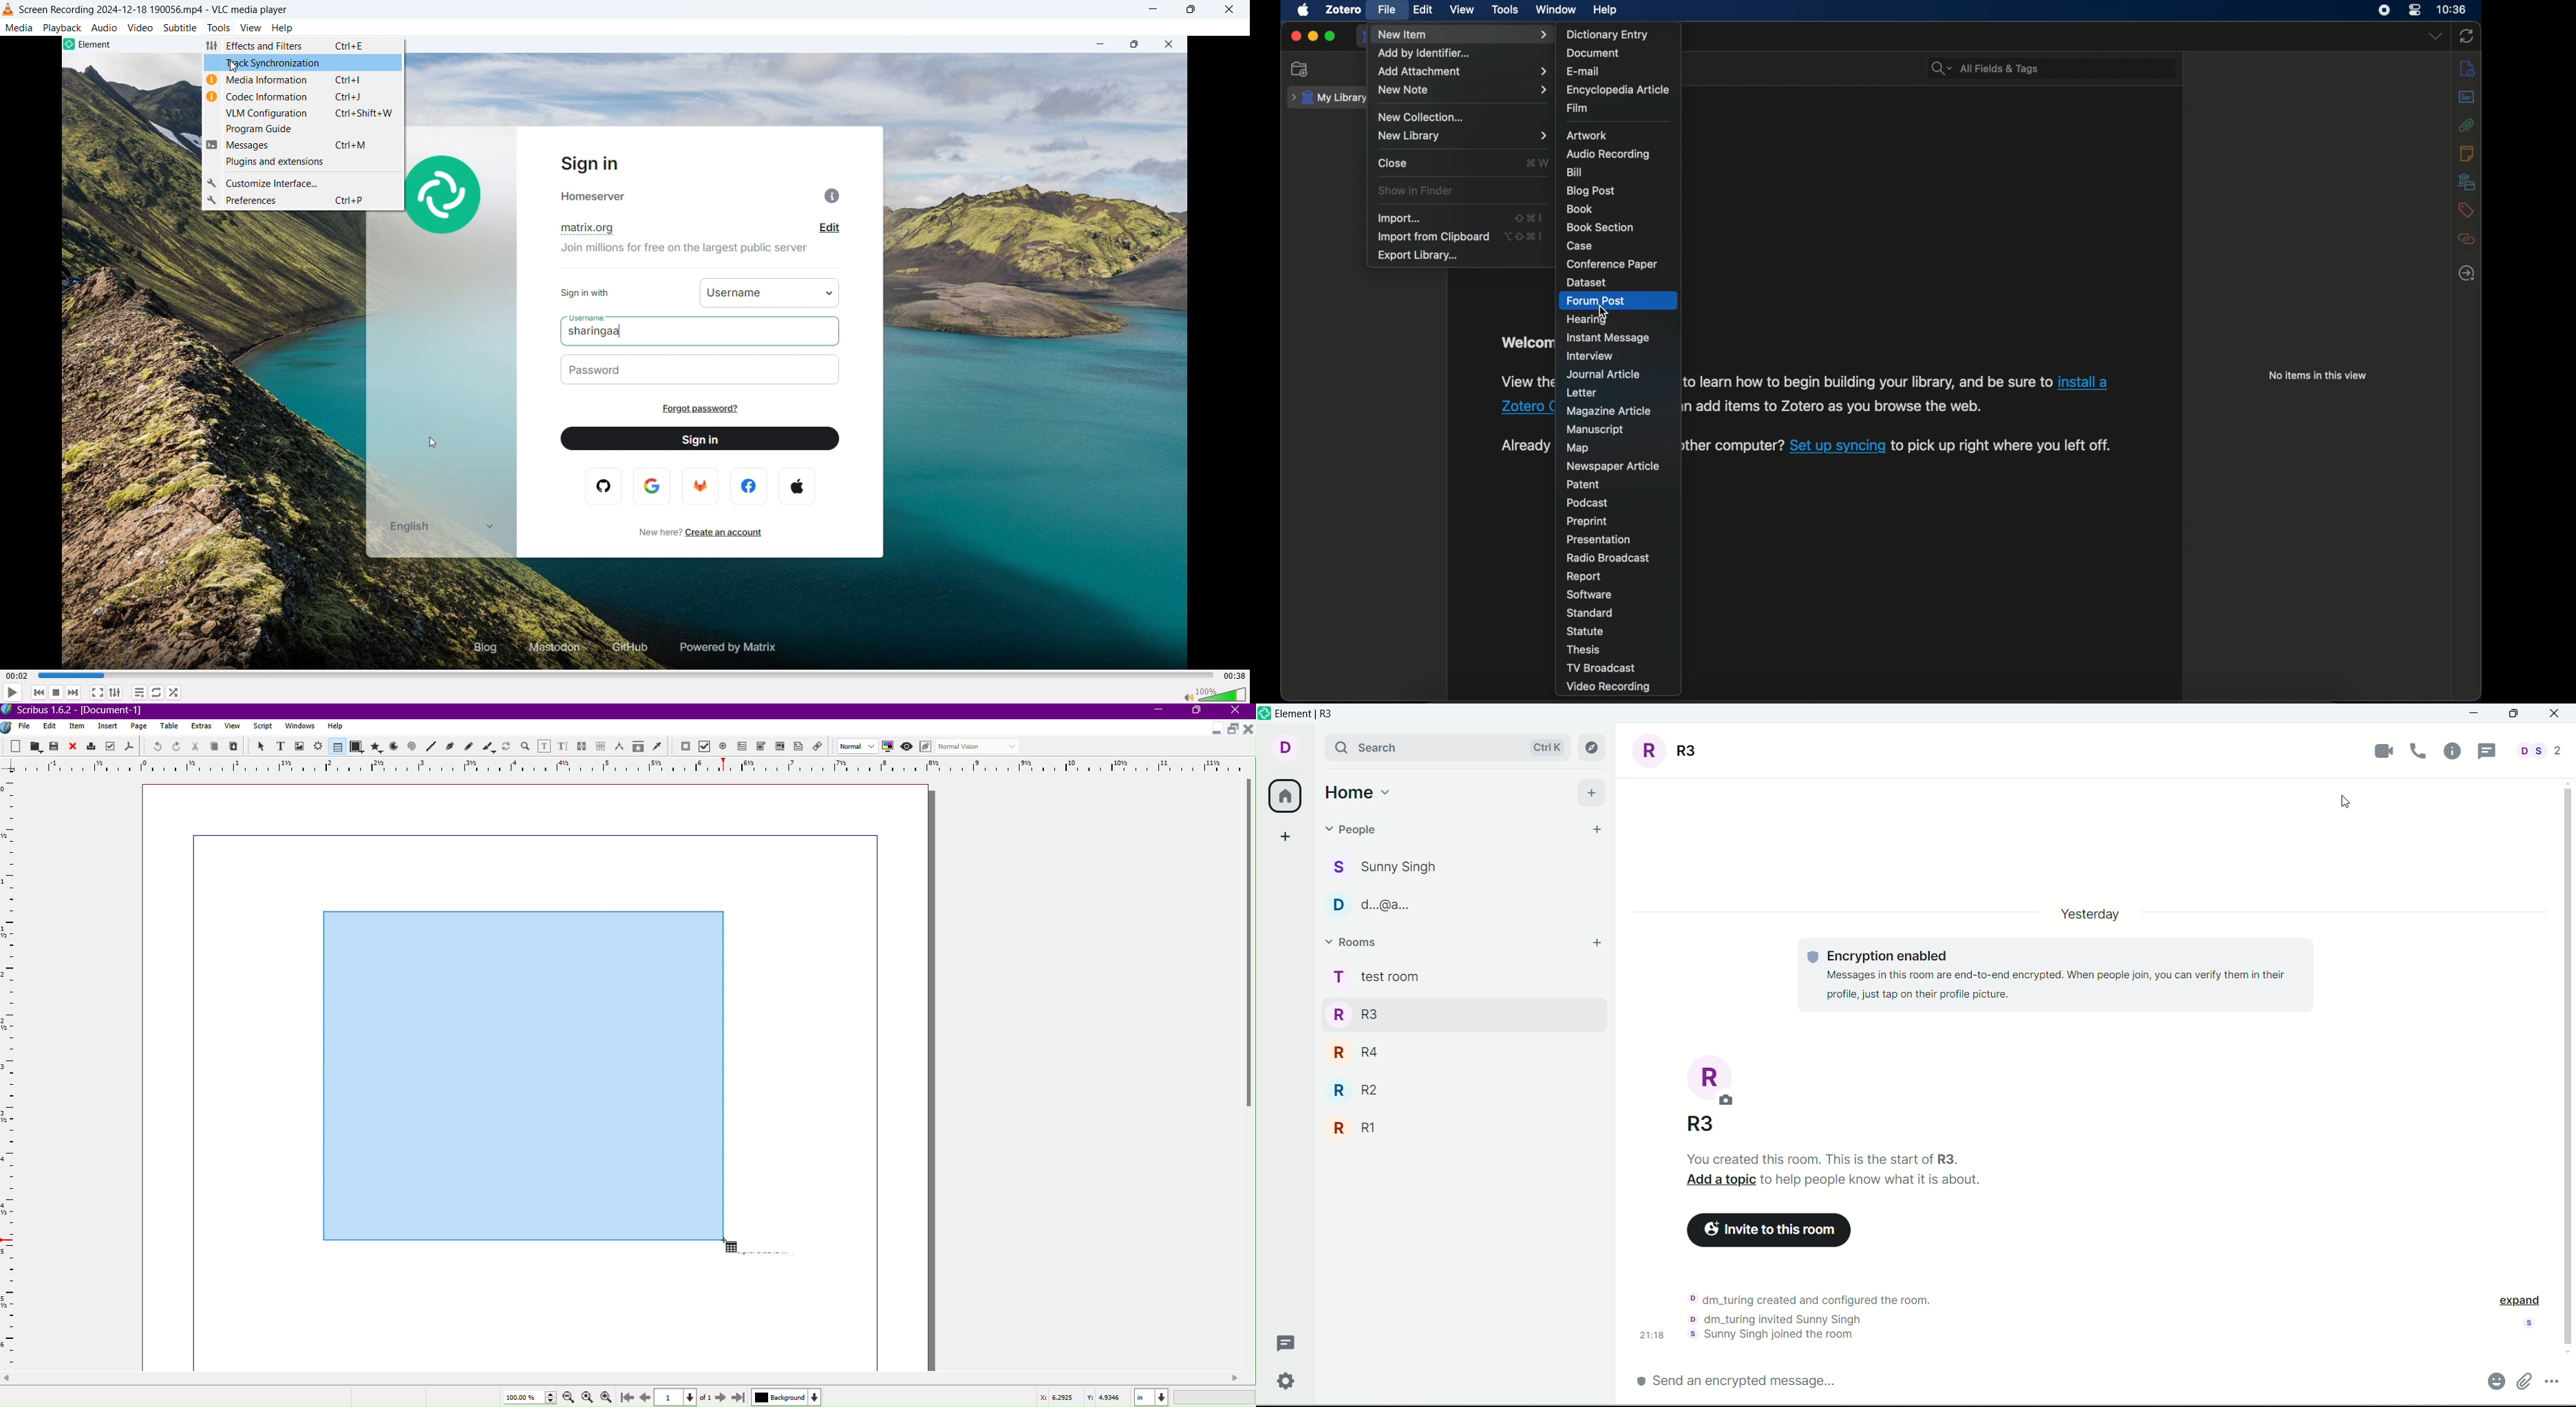  What do you see at coordinates (1586, 631) in the screenshot?
I see `statue` at bounding box center [1586, 631].